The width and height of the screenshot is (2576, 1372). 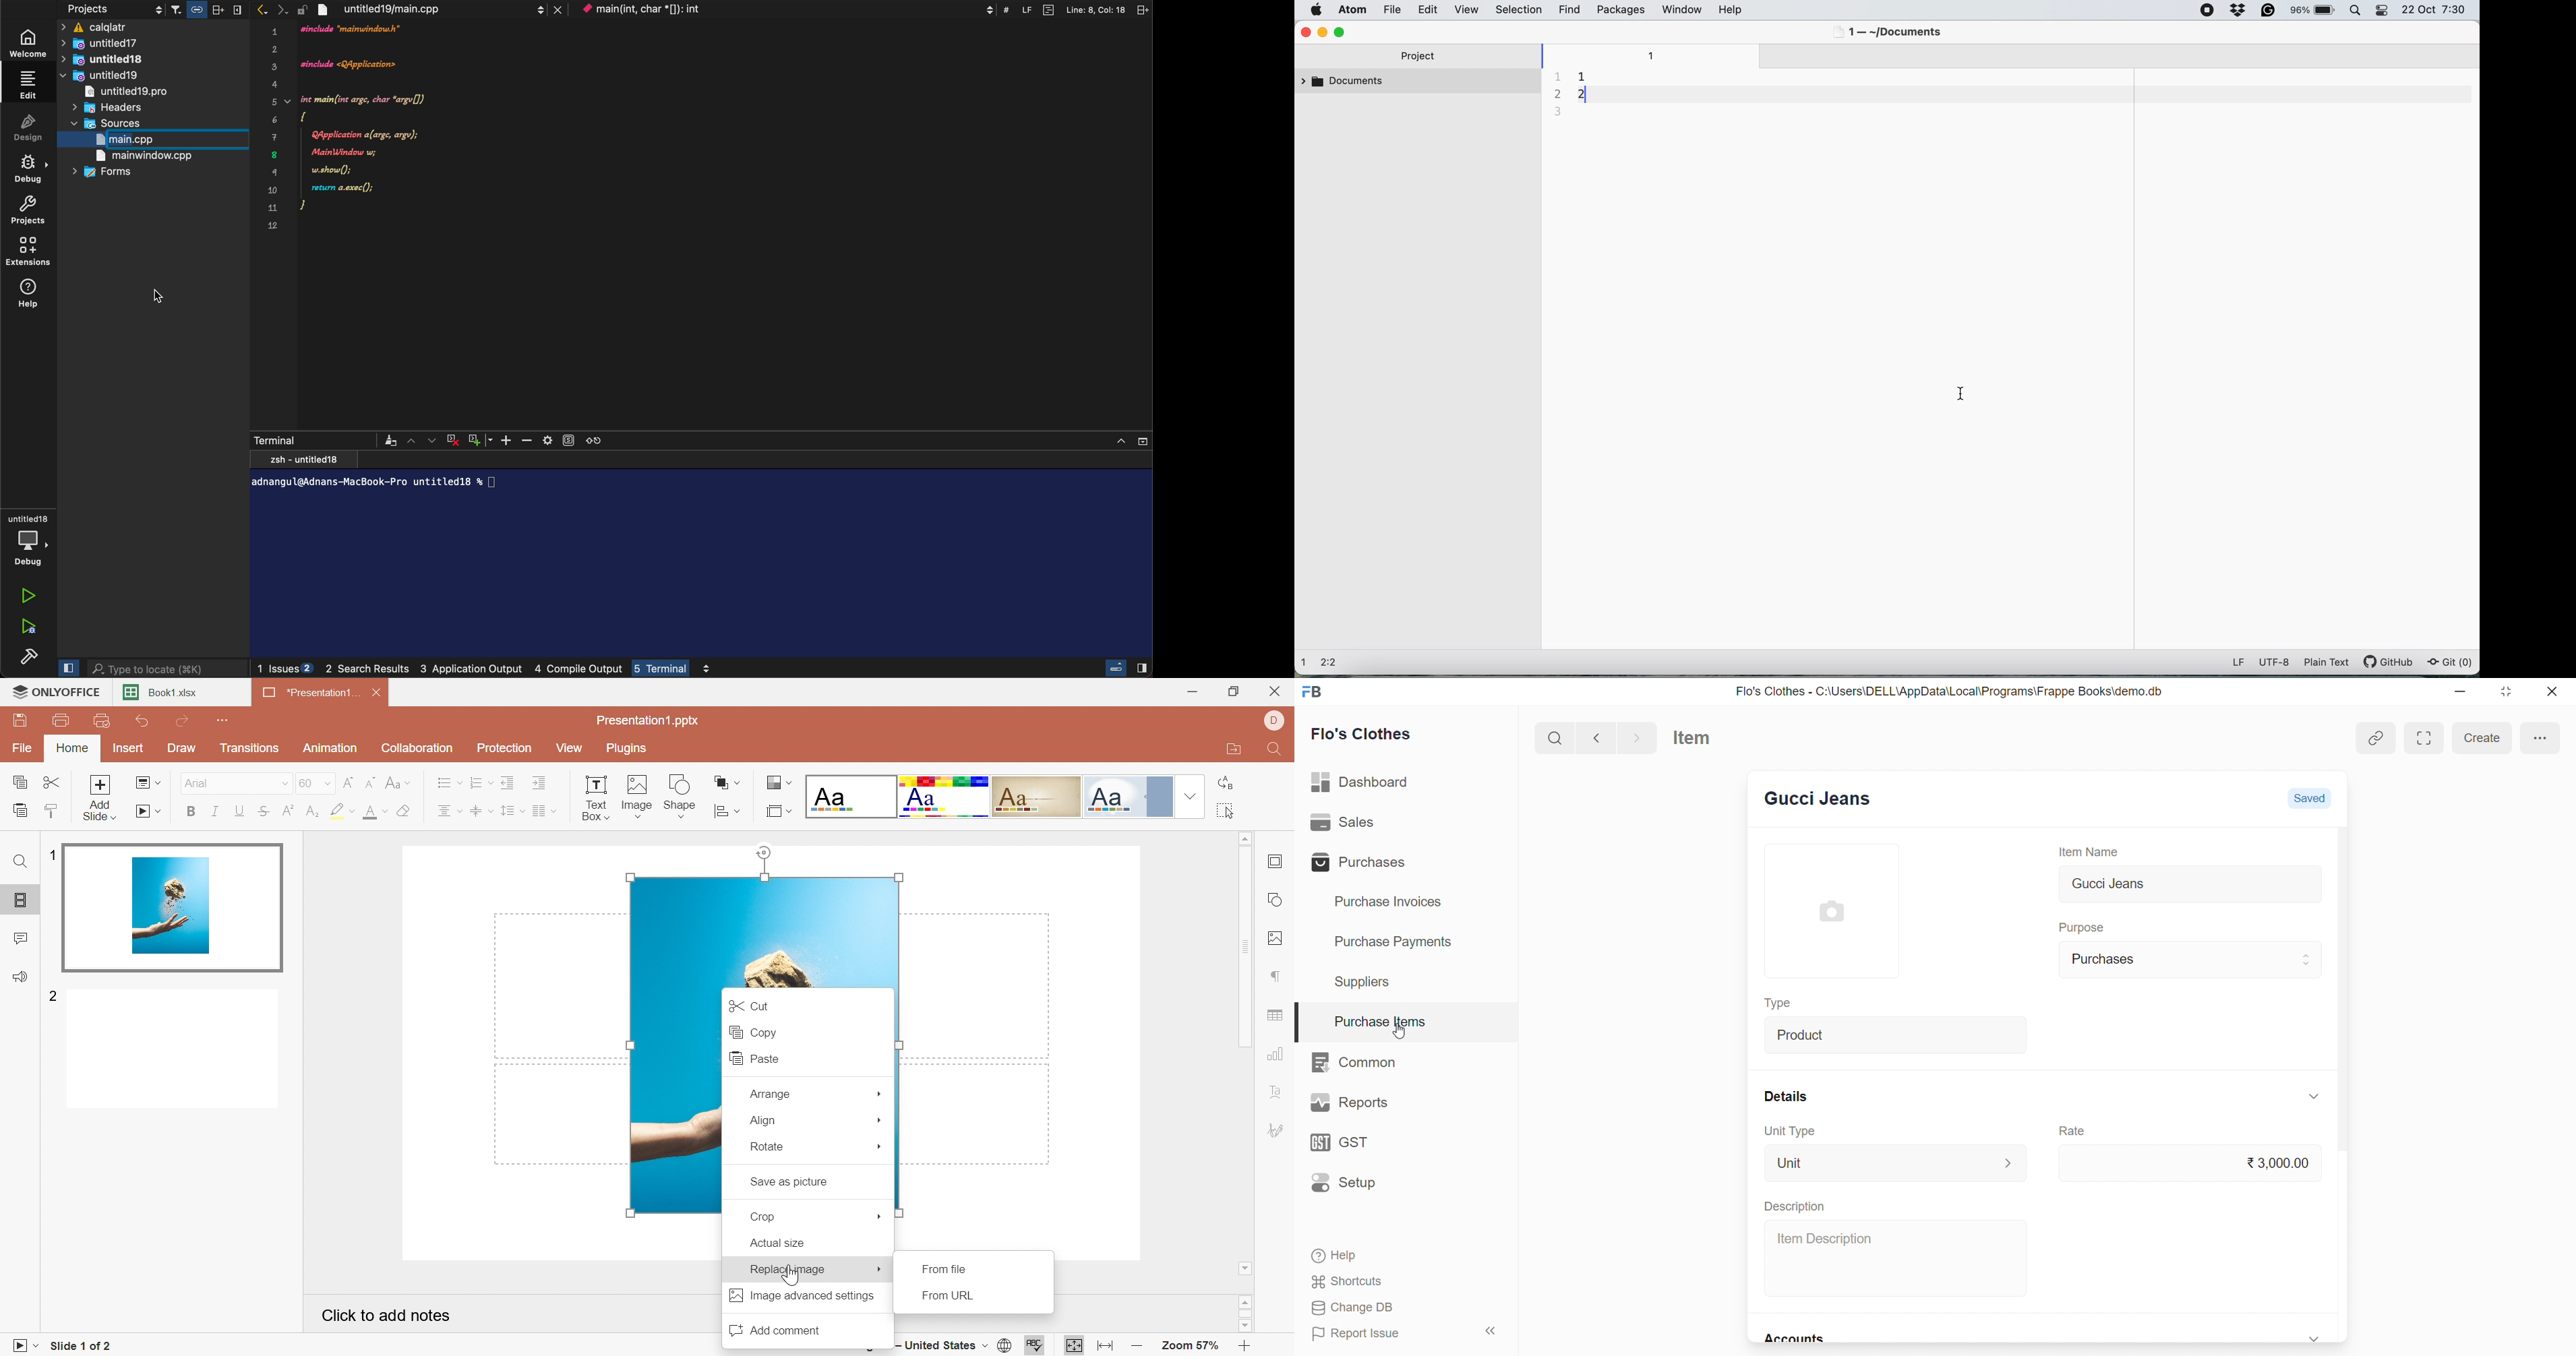 What do you see at coordinates (29, 597) in the screenshot?
I see `run` at bounding box center [29, 597].